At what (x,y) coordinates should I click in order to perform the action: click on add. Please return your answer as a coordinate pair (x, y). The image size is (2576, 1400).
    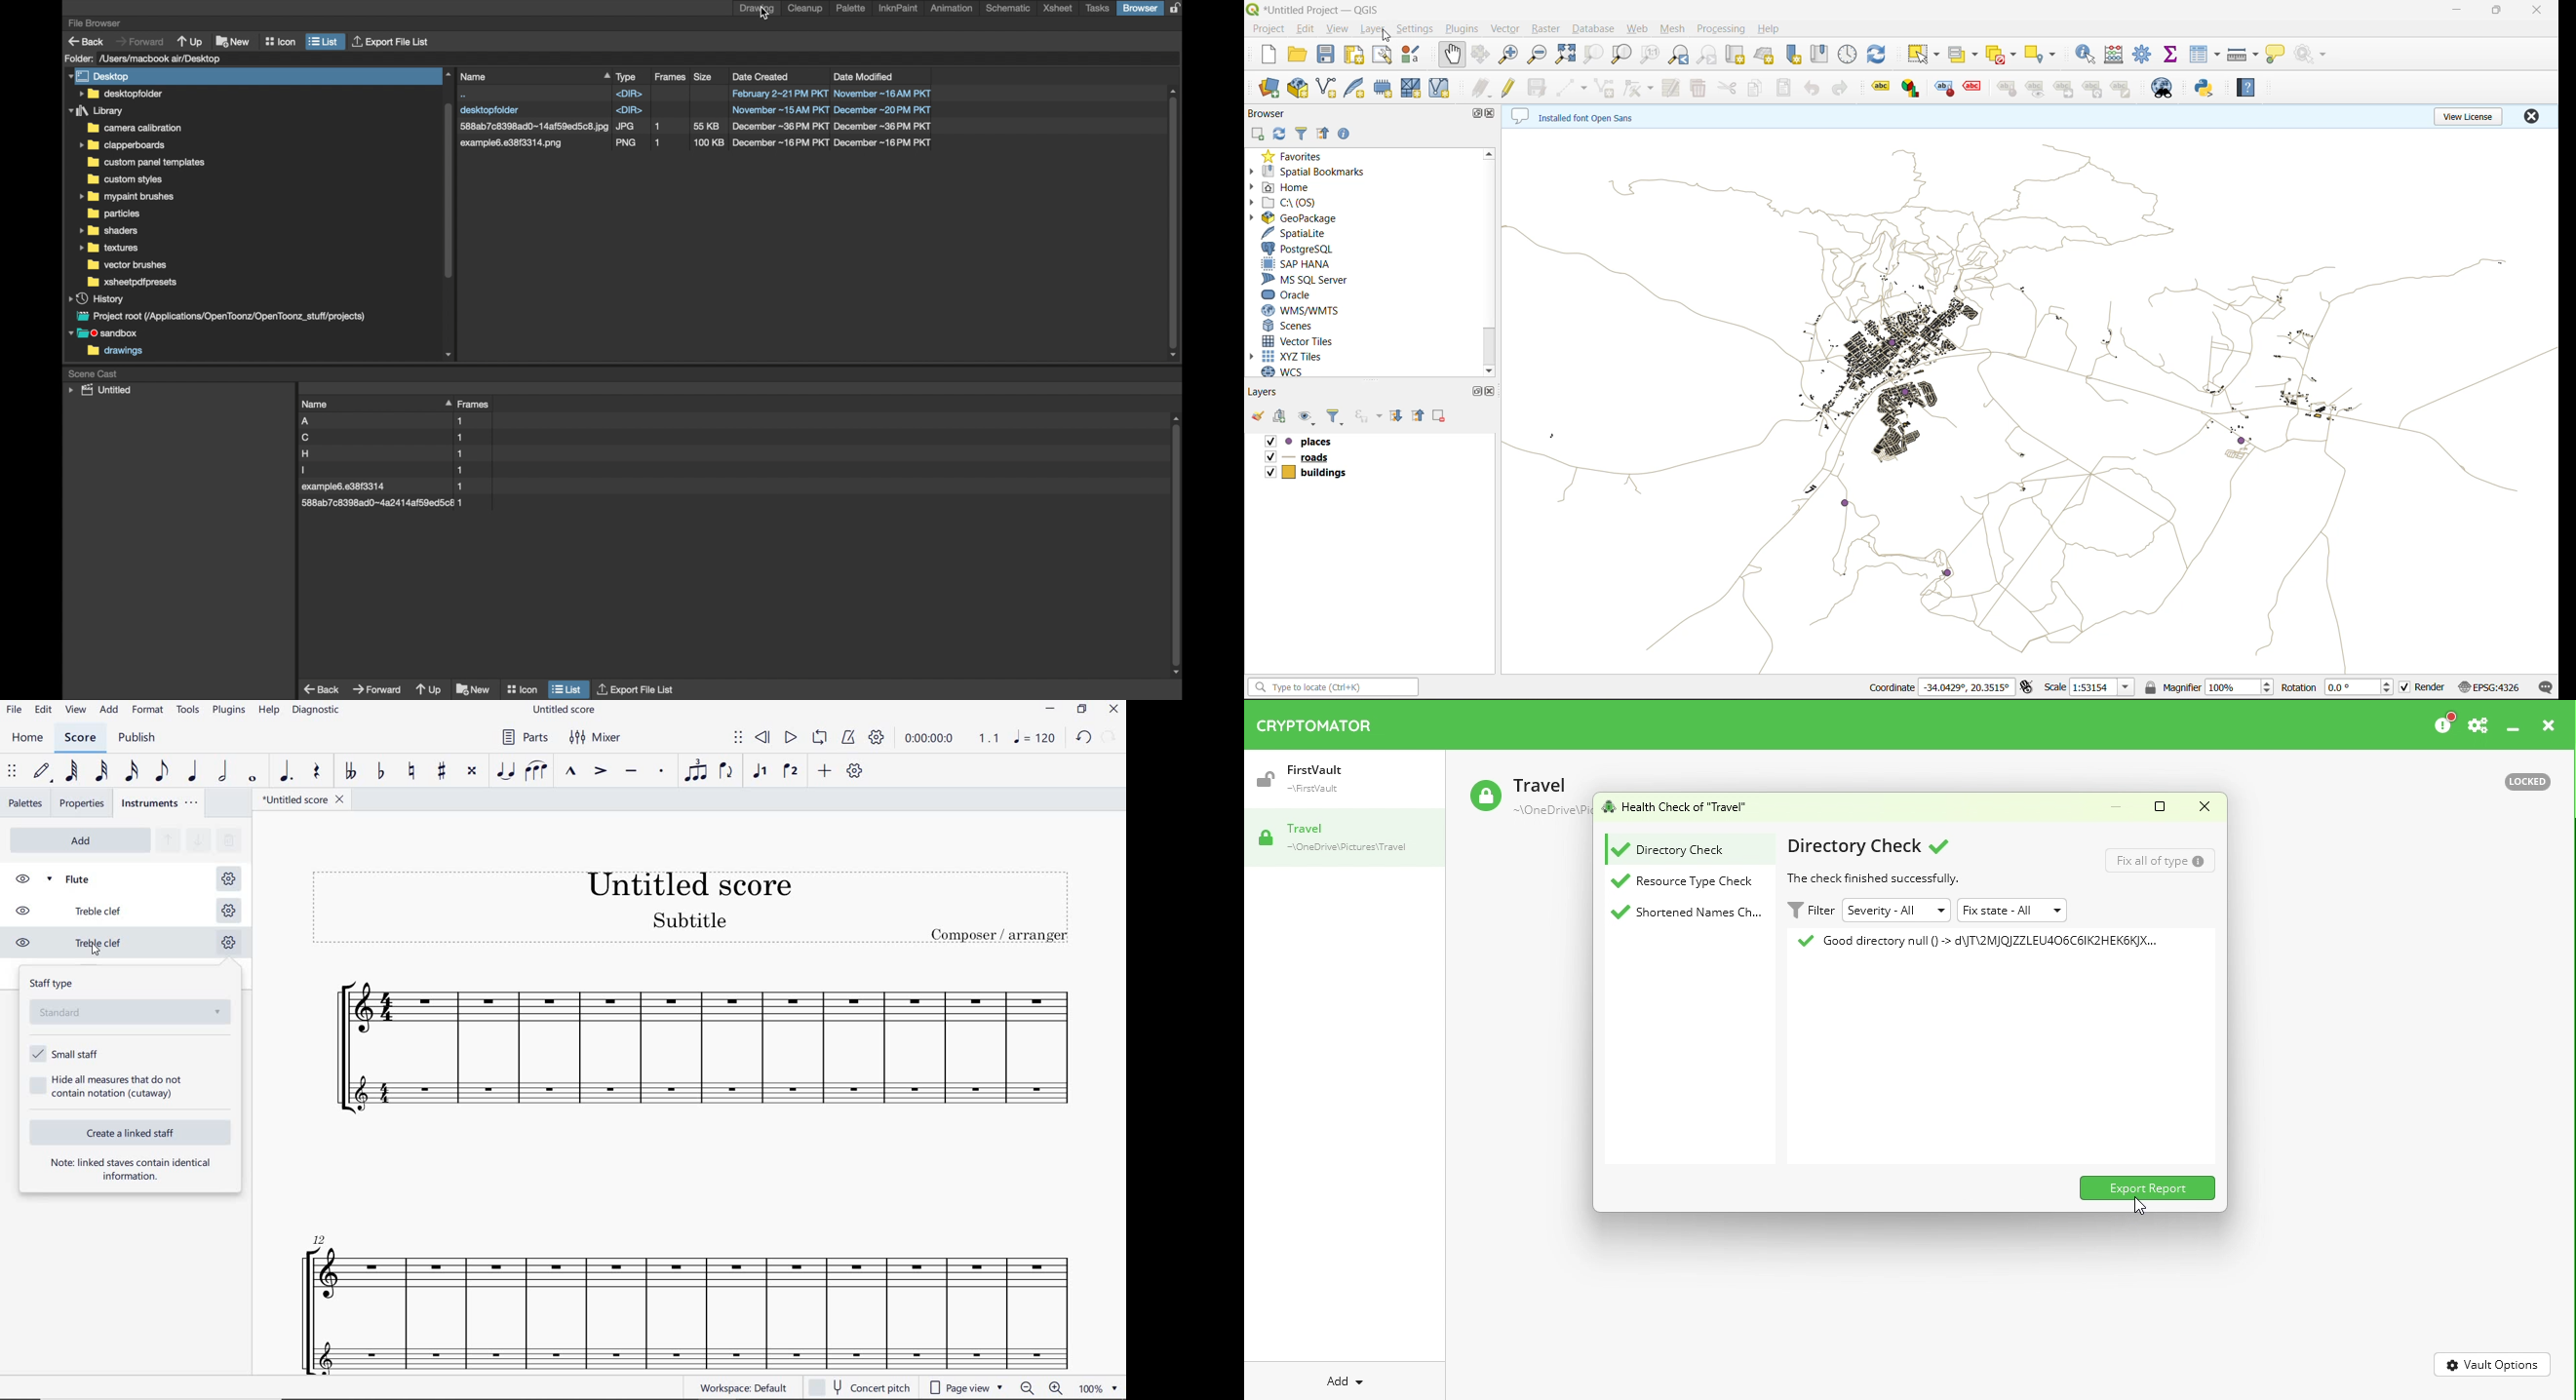
    Looking at the image, I should click on (1259, 134).